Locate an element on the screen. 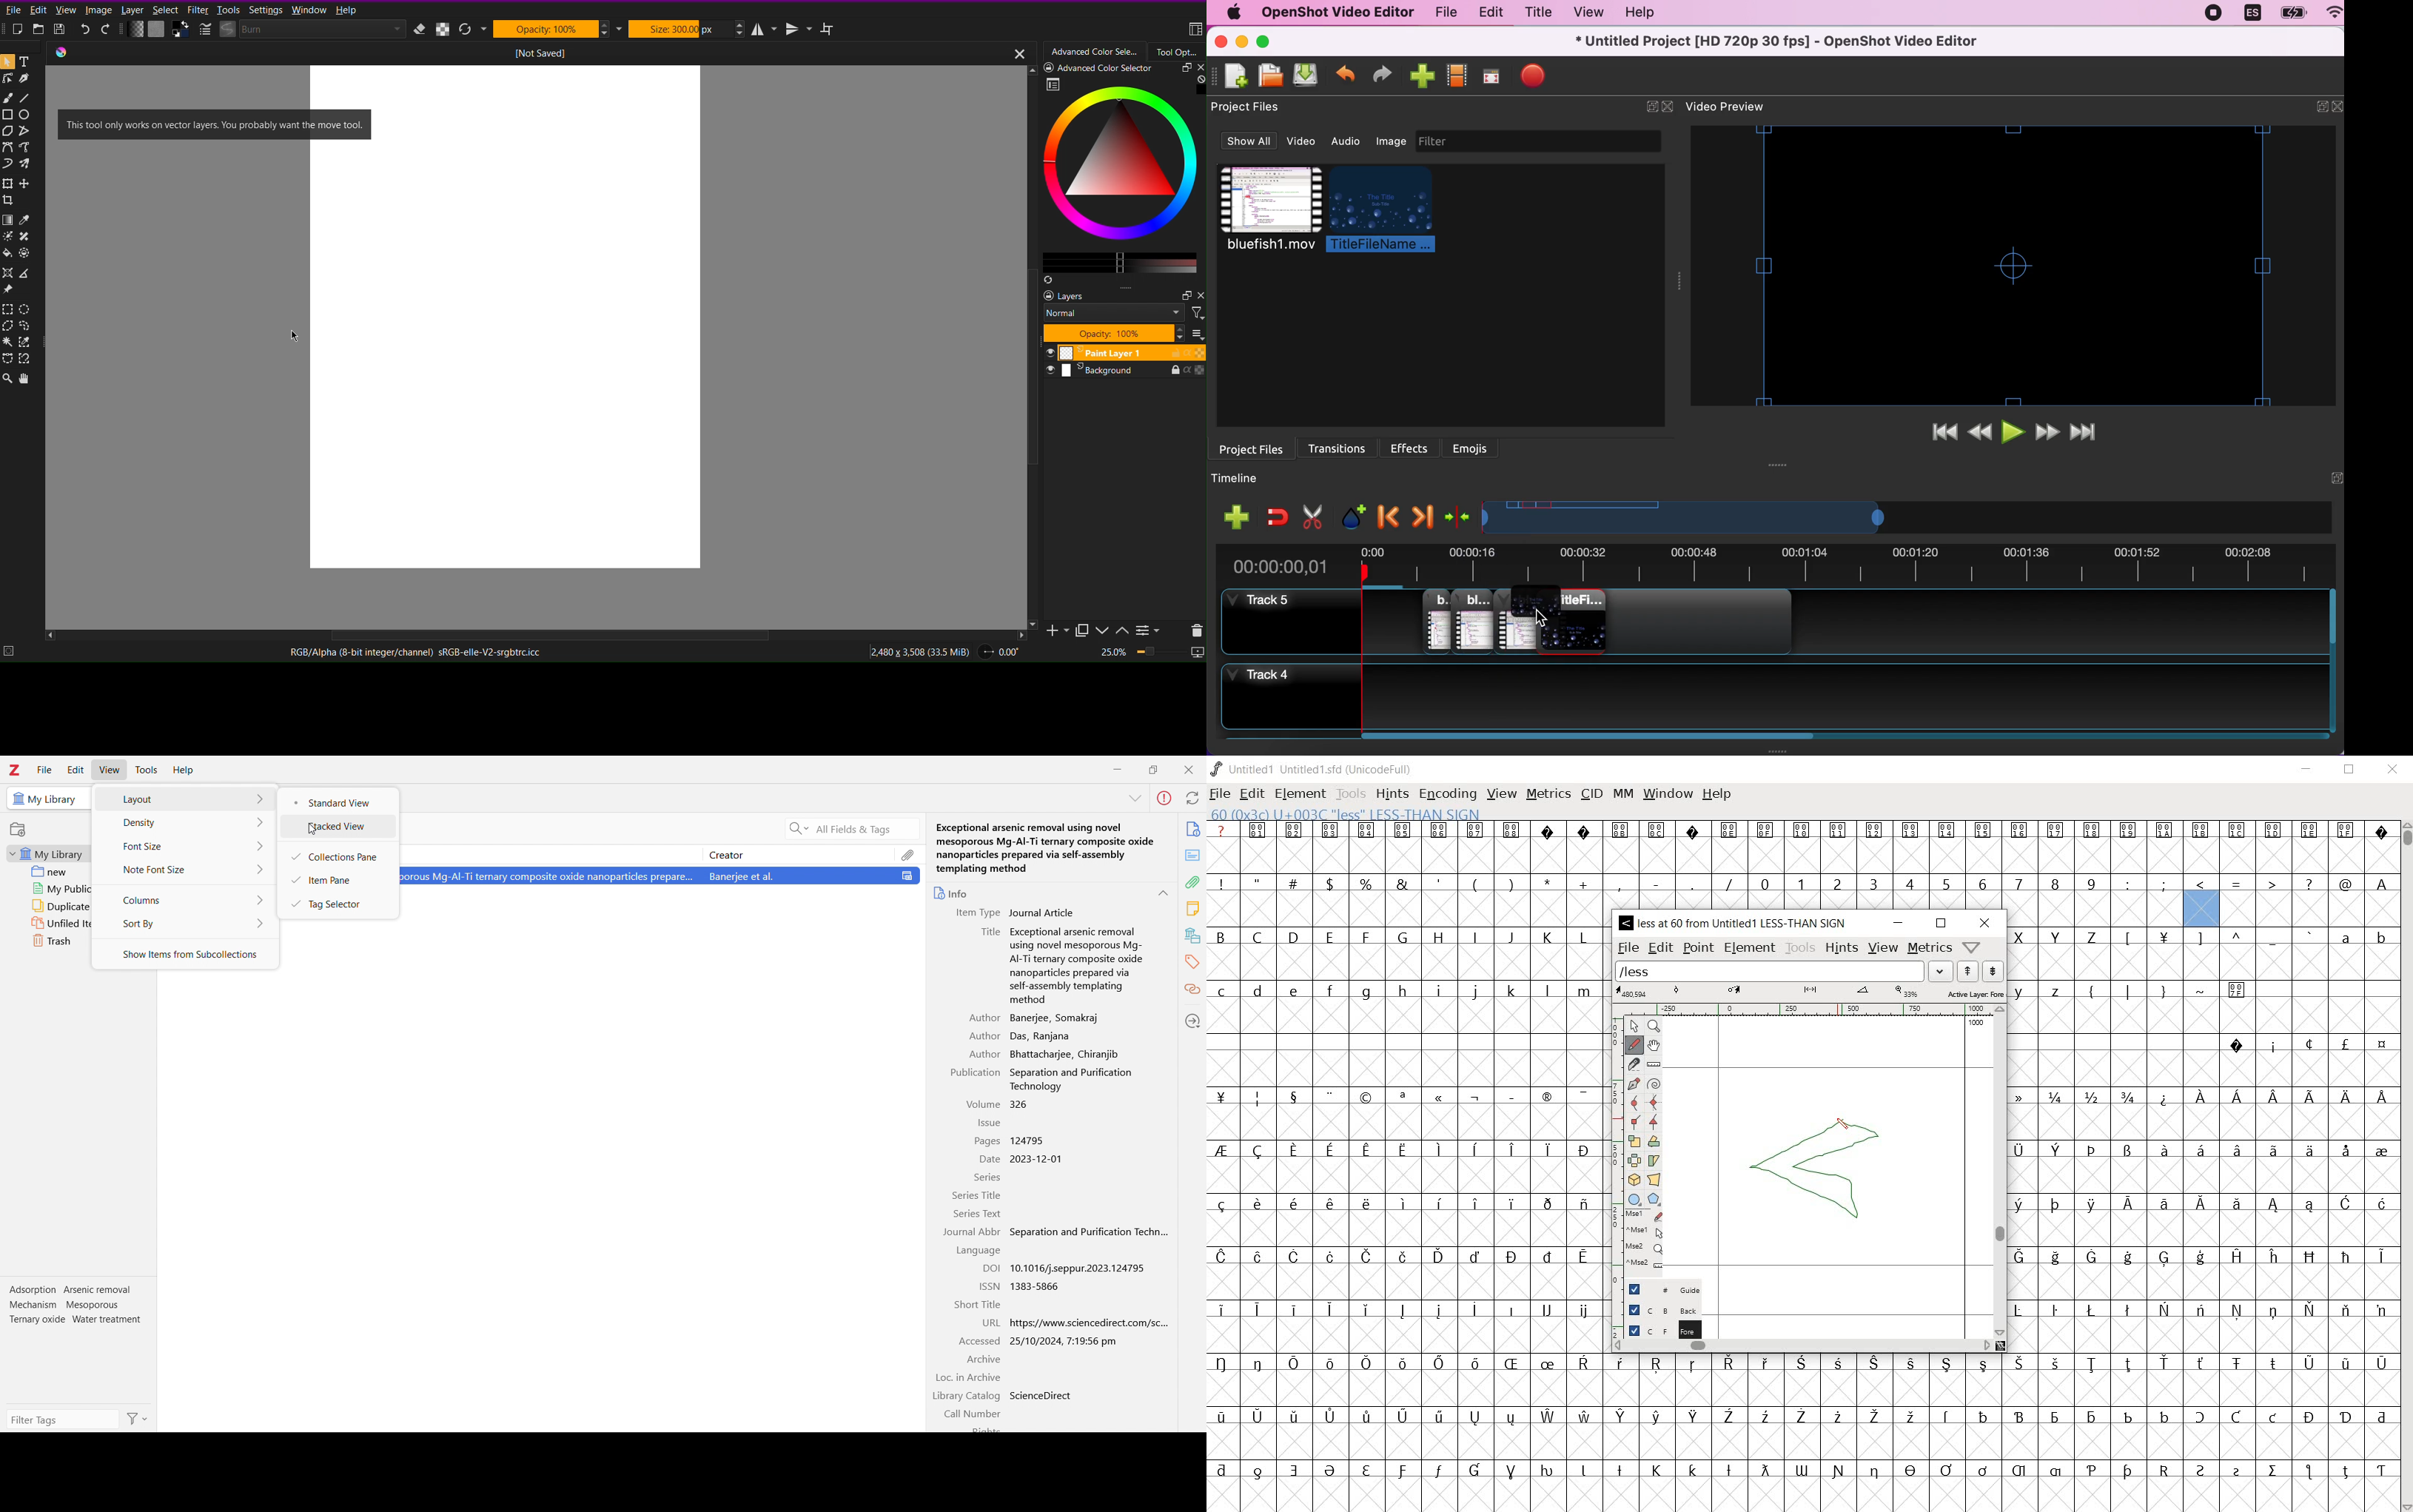 This screenshot has height=1512, width=2436. Advanced Color Selector is located at coordinates (1116, 175).